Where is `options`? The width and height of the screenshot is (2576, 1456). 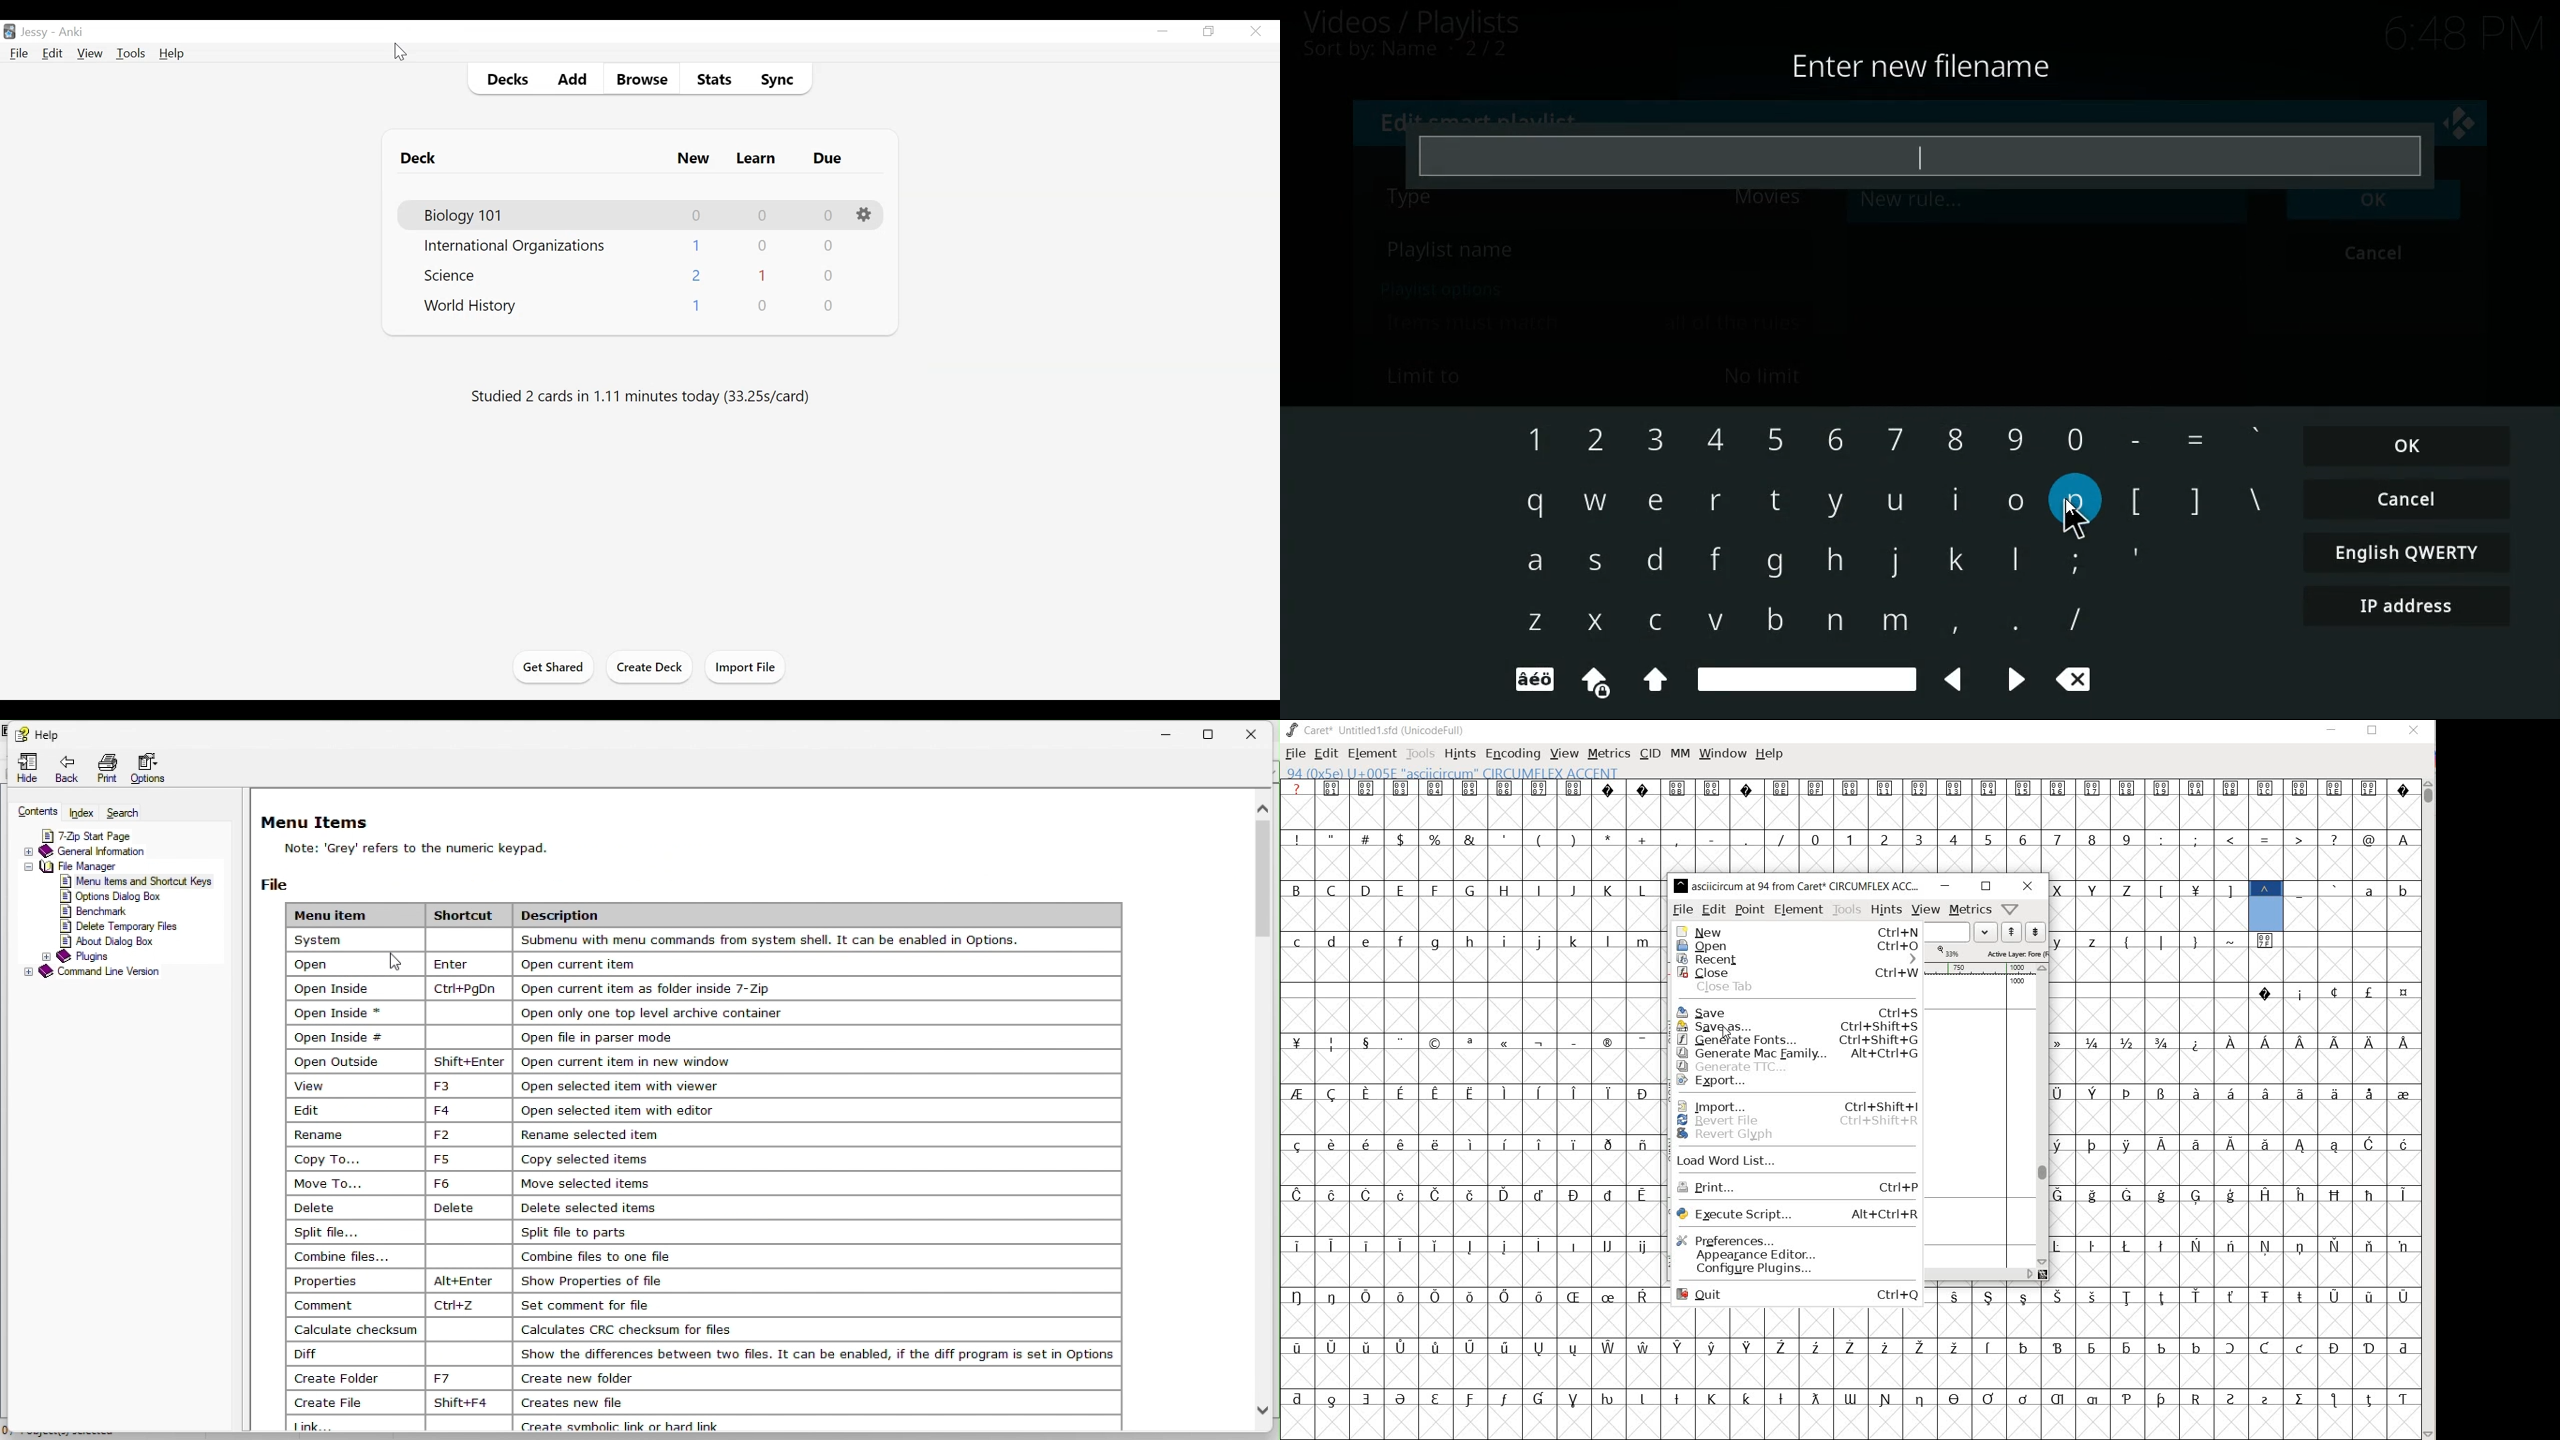
options is located at coordinates (1436, 289).